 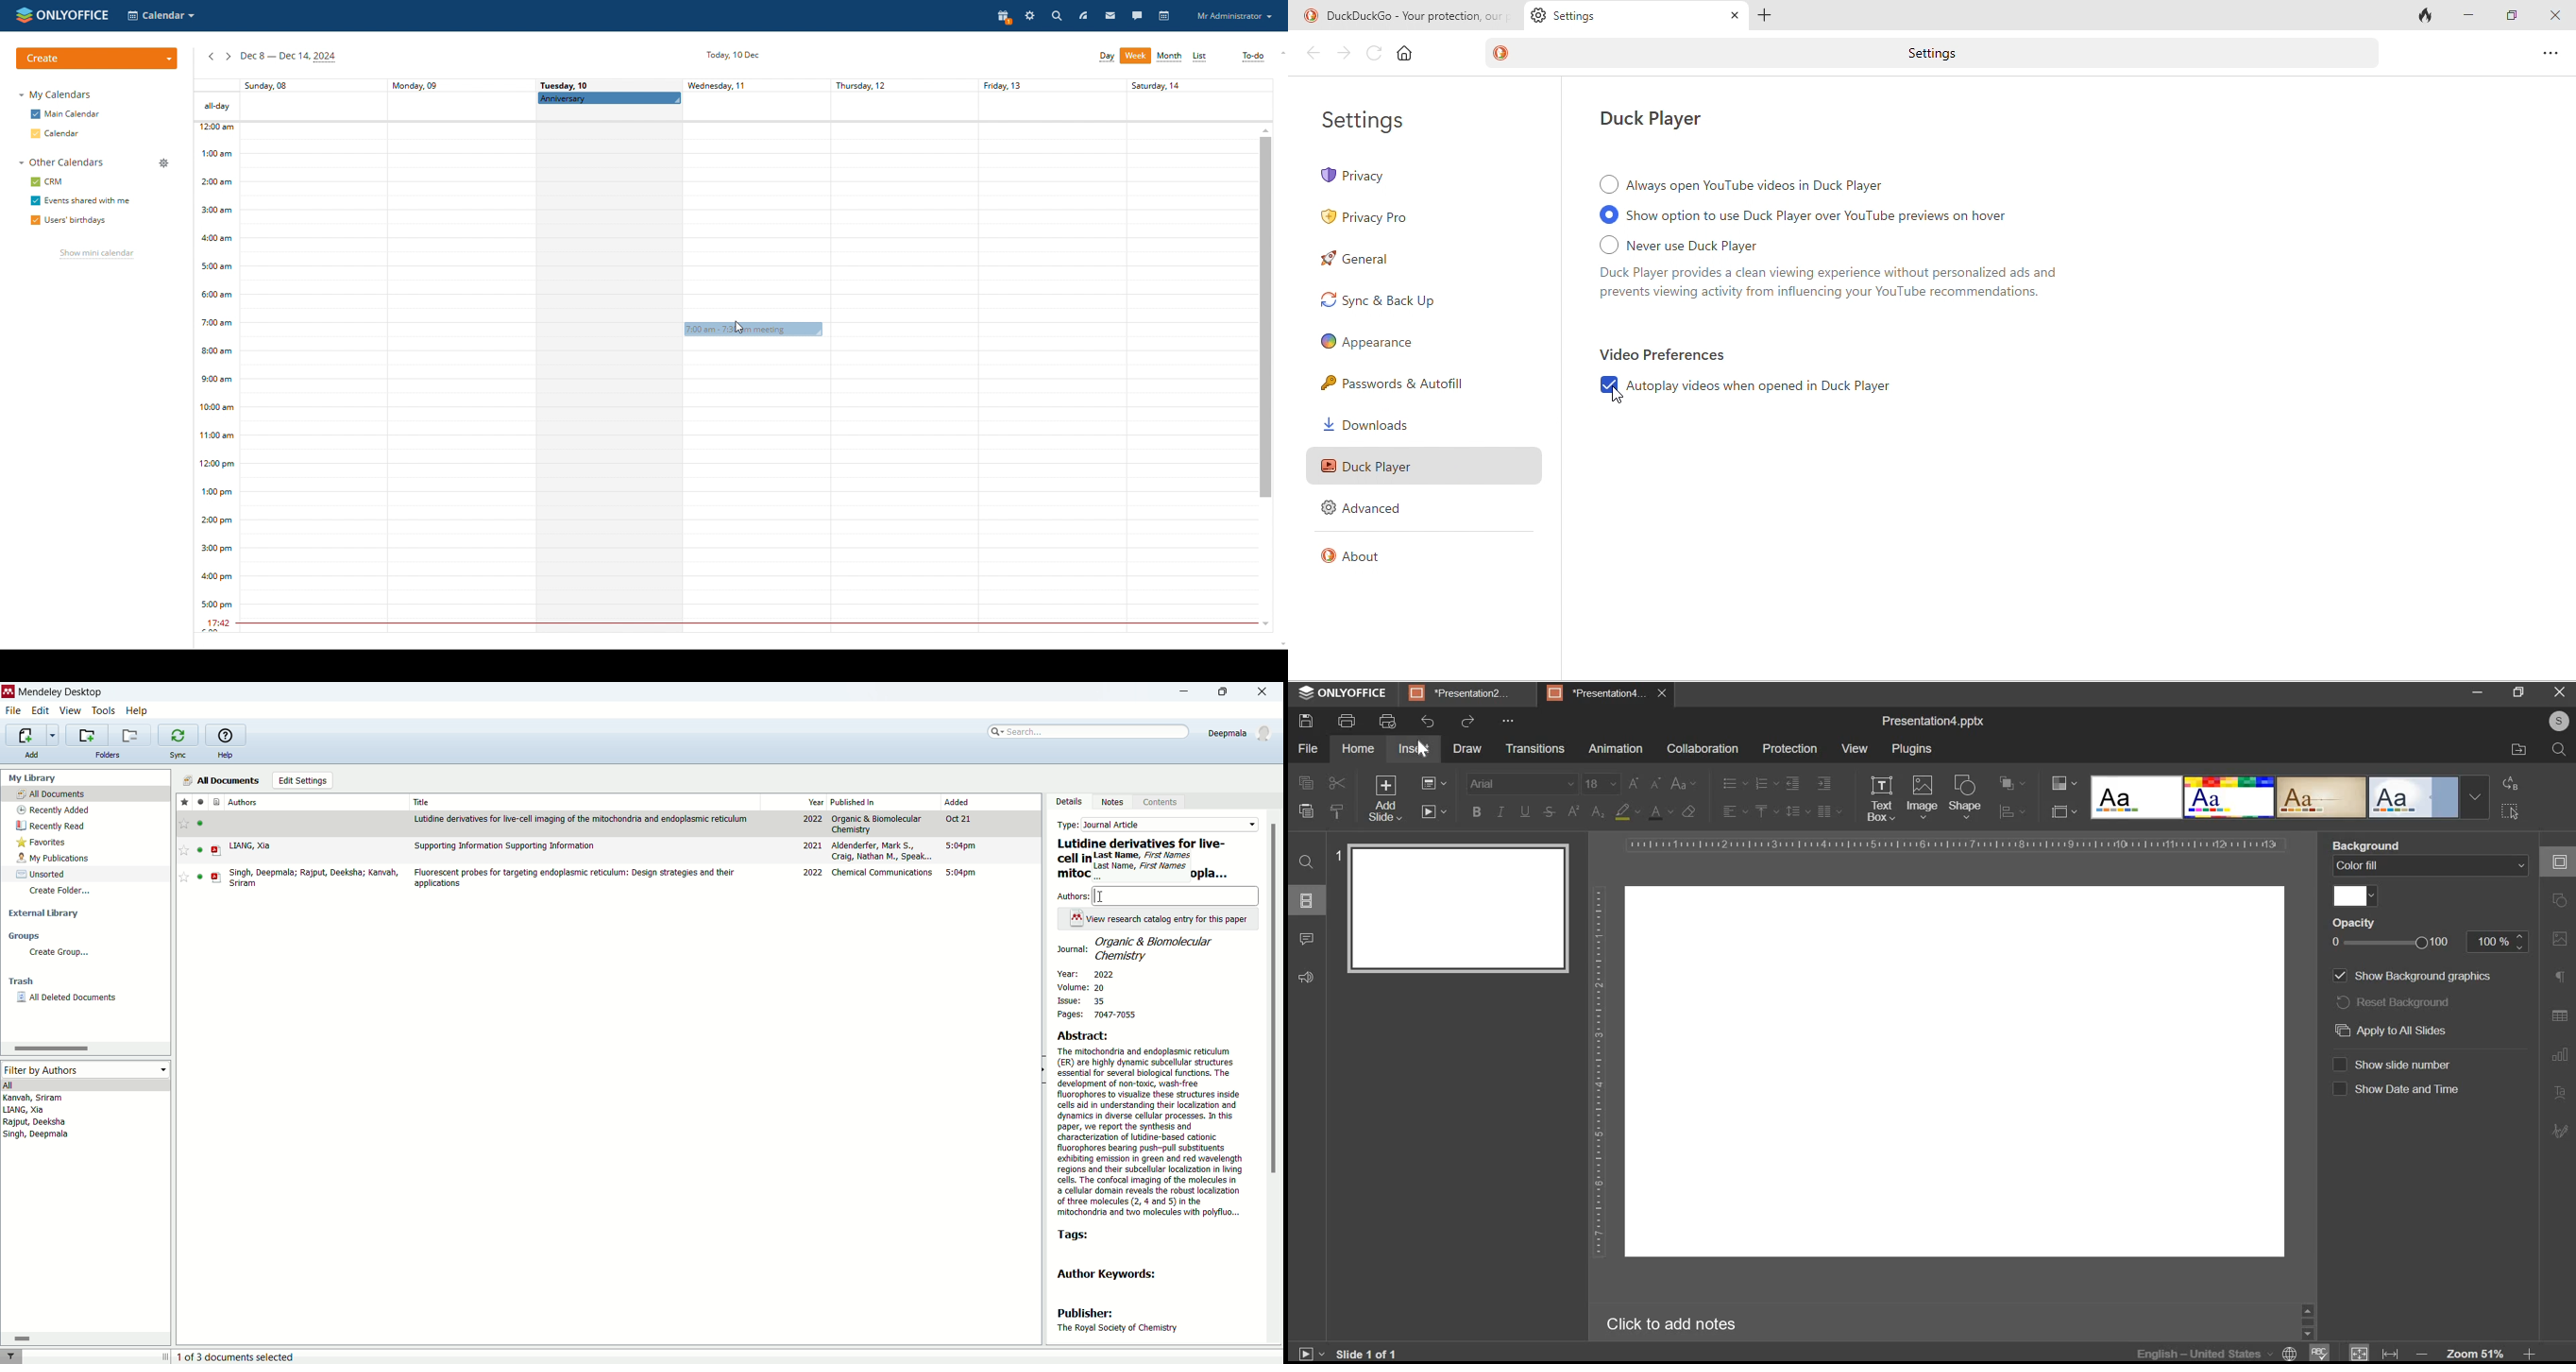 I want to click on show option to use duck player, so click(x=1835, y=216).